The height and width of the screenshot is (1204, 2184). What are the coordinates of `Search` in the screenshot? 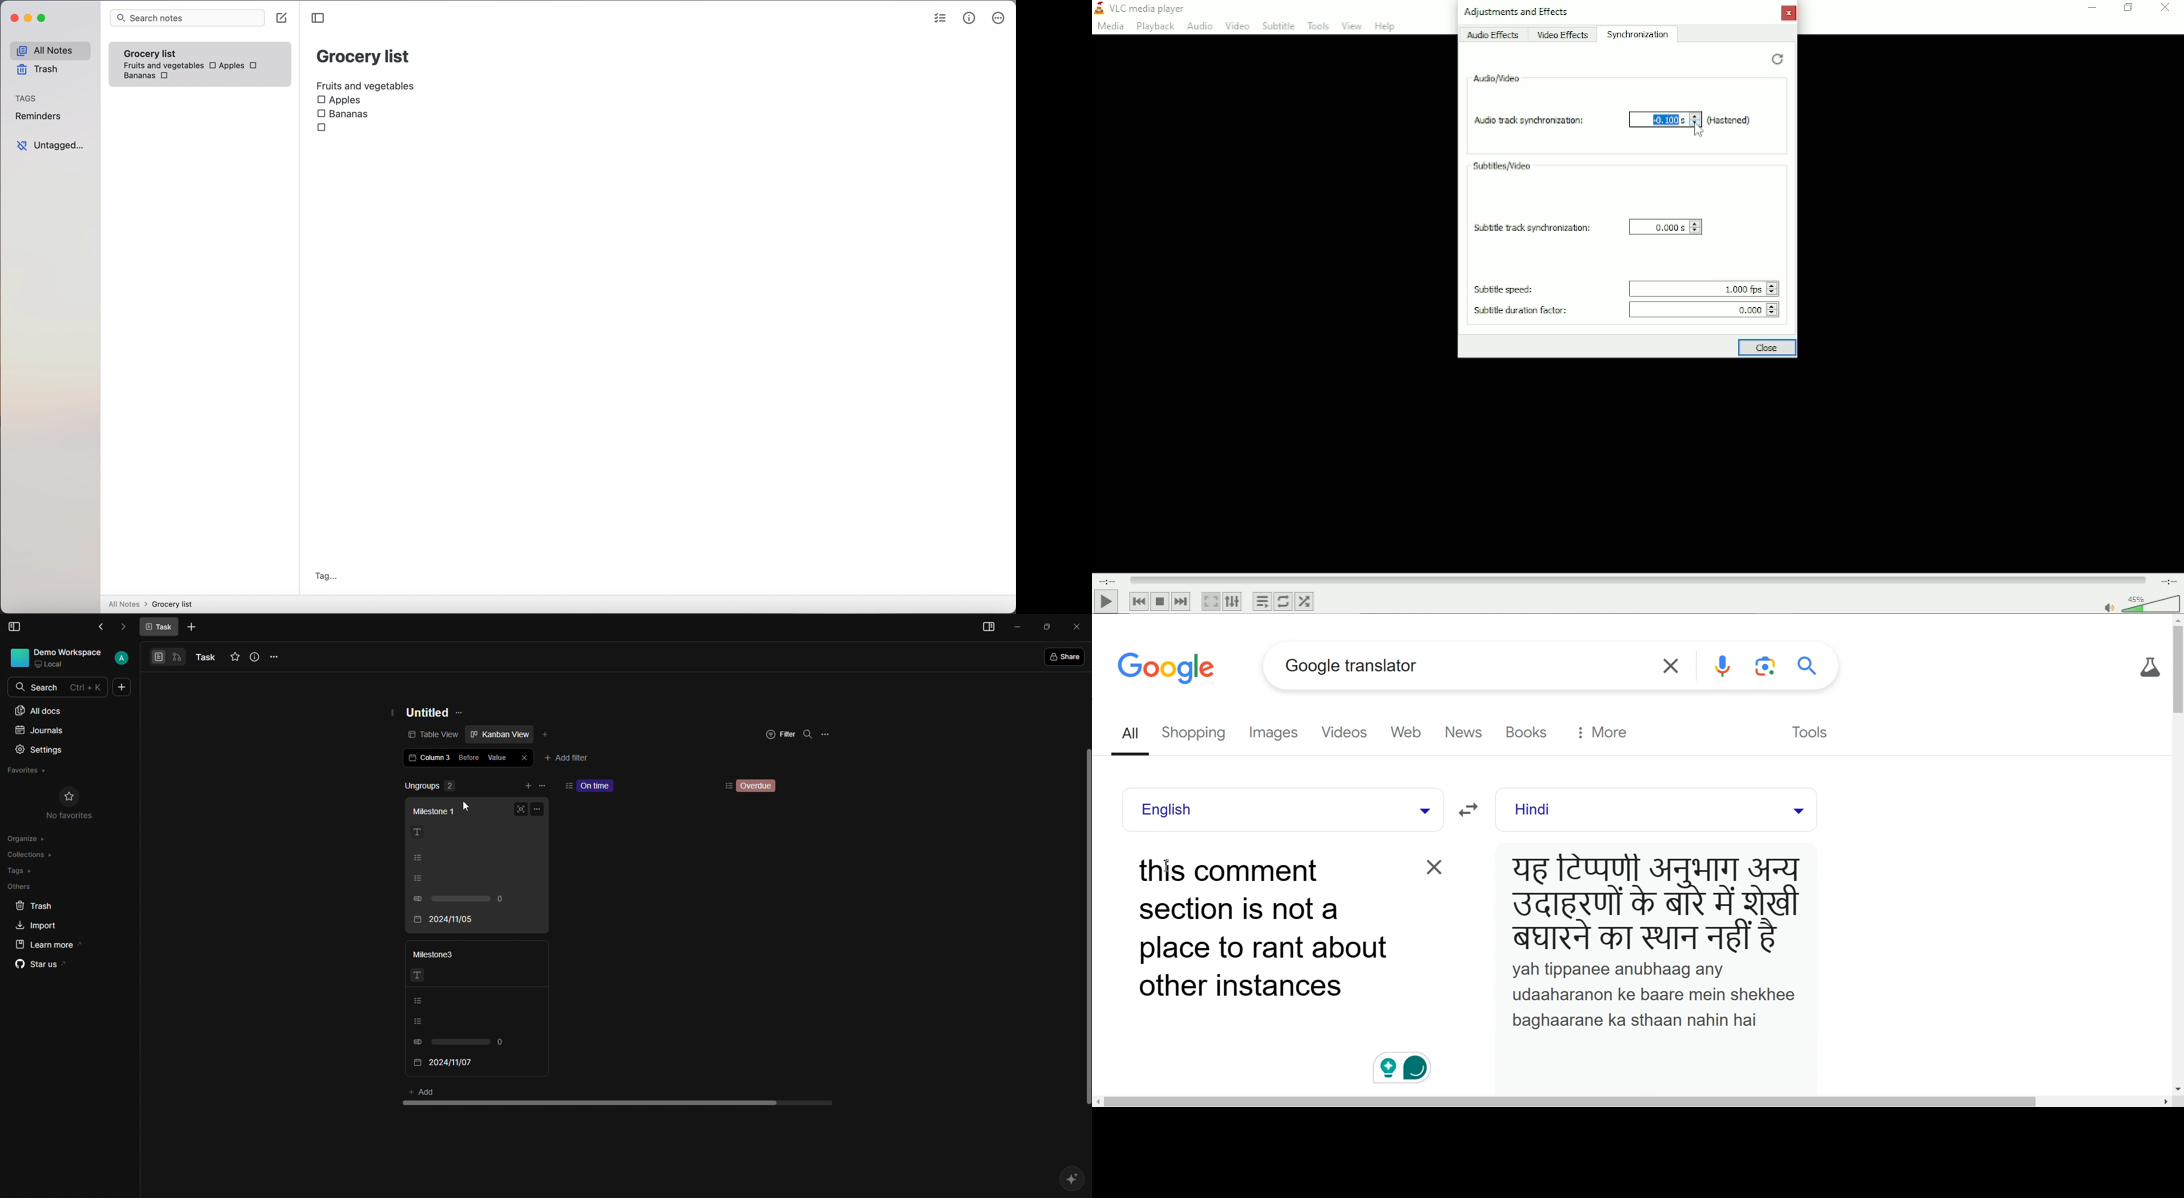 It's located at (59, 686).